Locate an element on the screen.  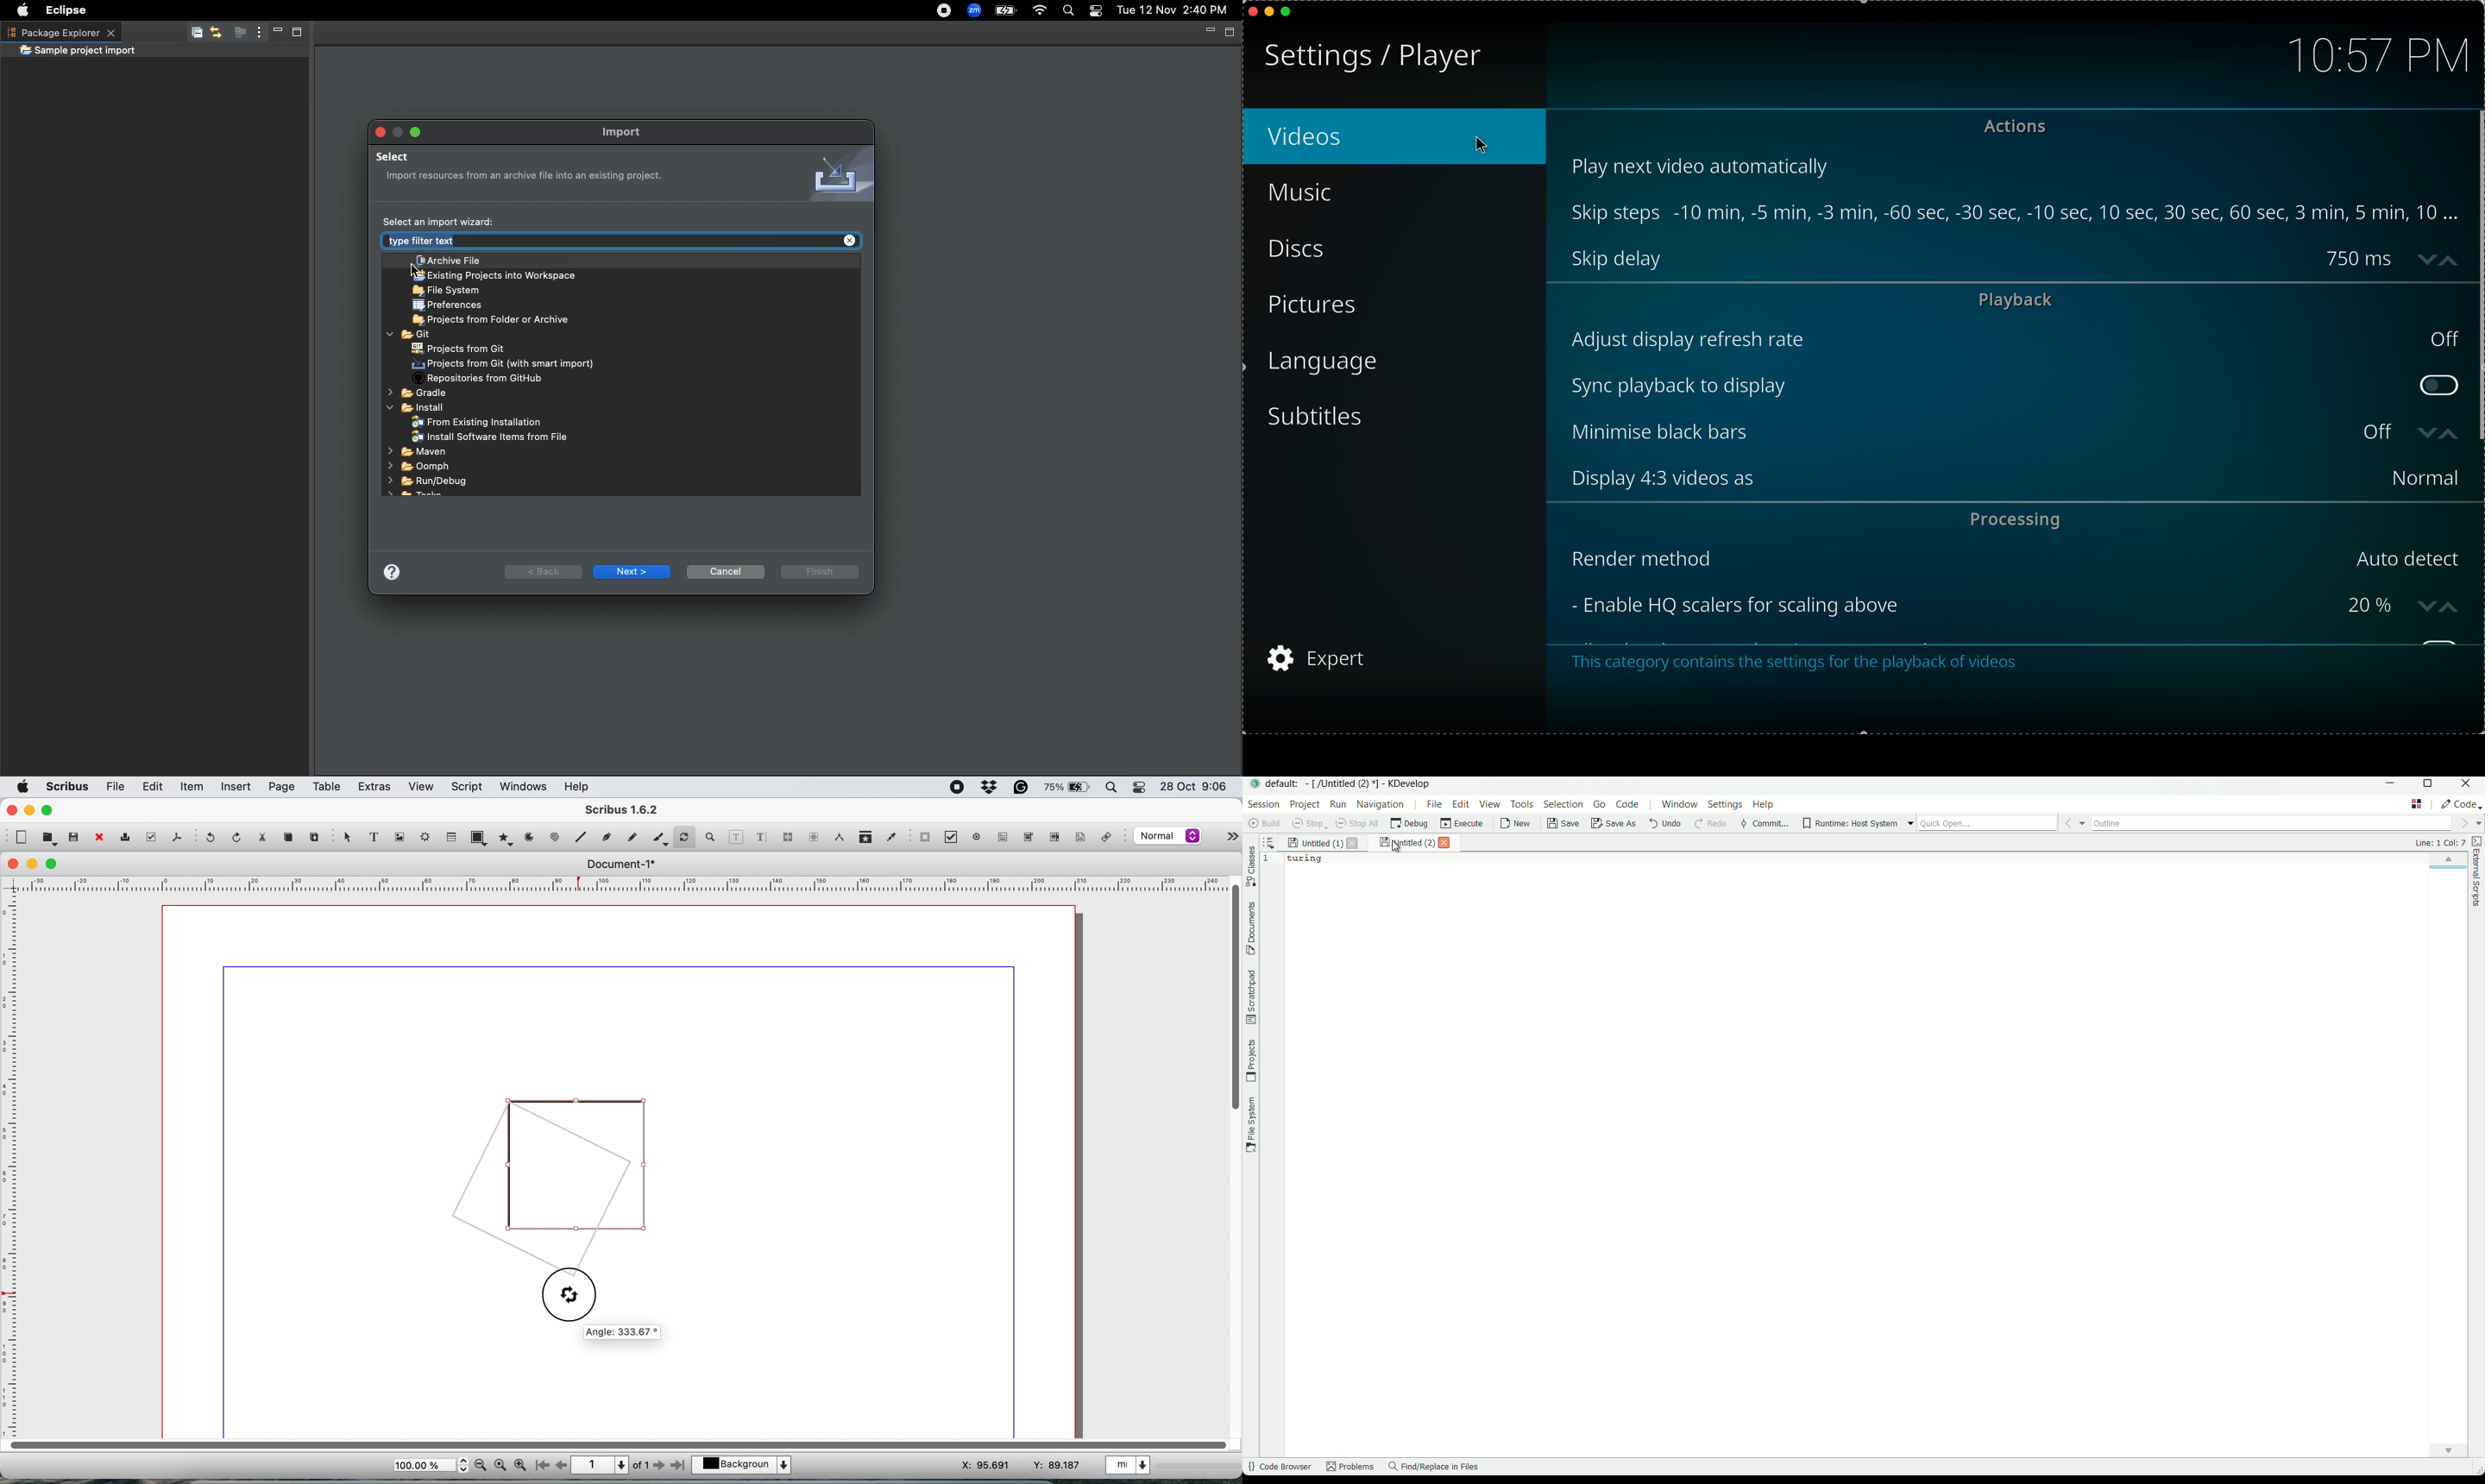
display 4:3 videos as  Normal is located at coordinates (2020, 478).